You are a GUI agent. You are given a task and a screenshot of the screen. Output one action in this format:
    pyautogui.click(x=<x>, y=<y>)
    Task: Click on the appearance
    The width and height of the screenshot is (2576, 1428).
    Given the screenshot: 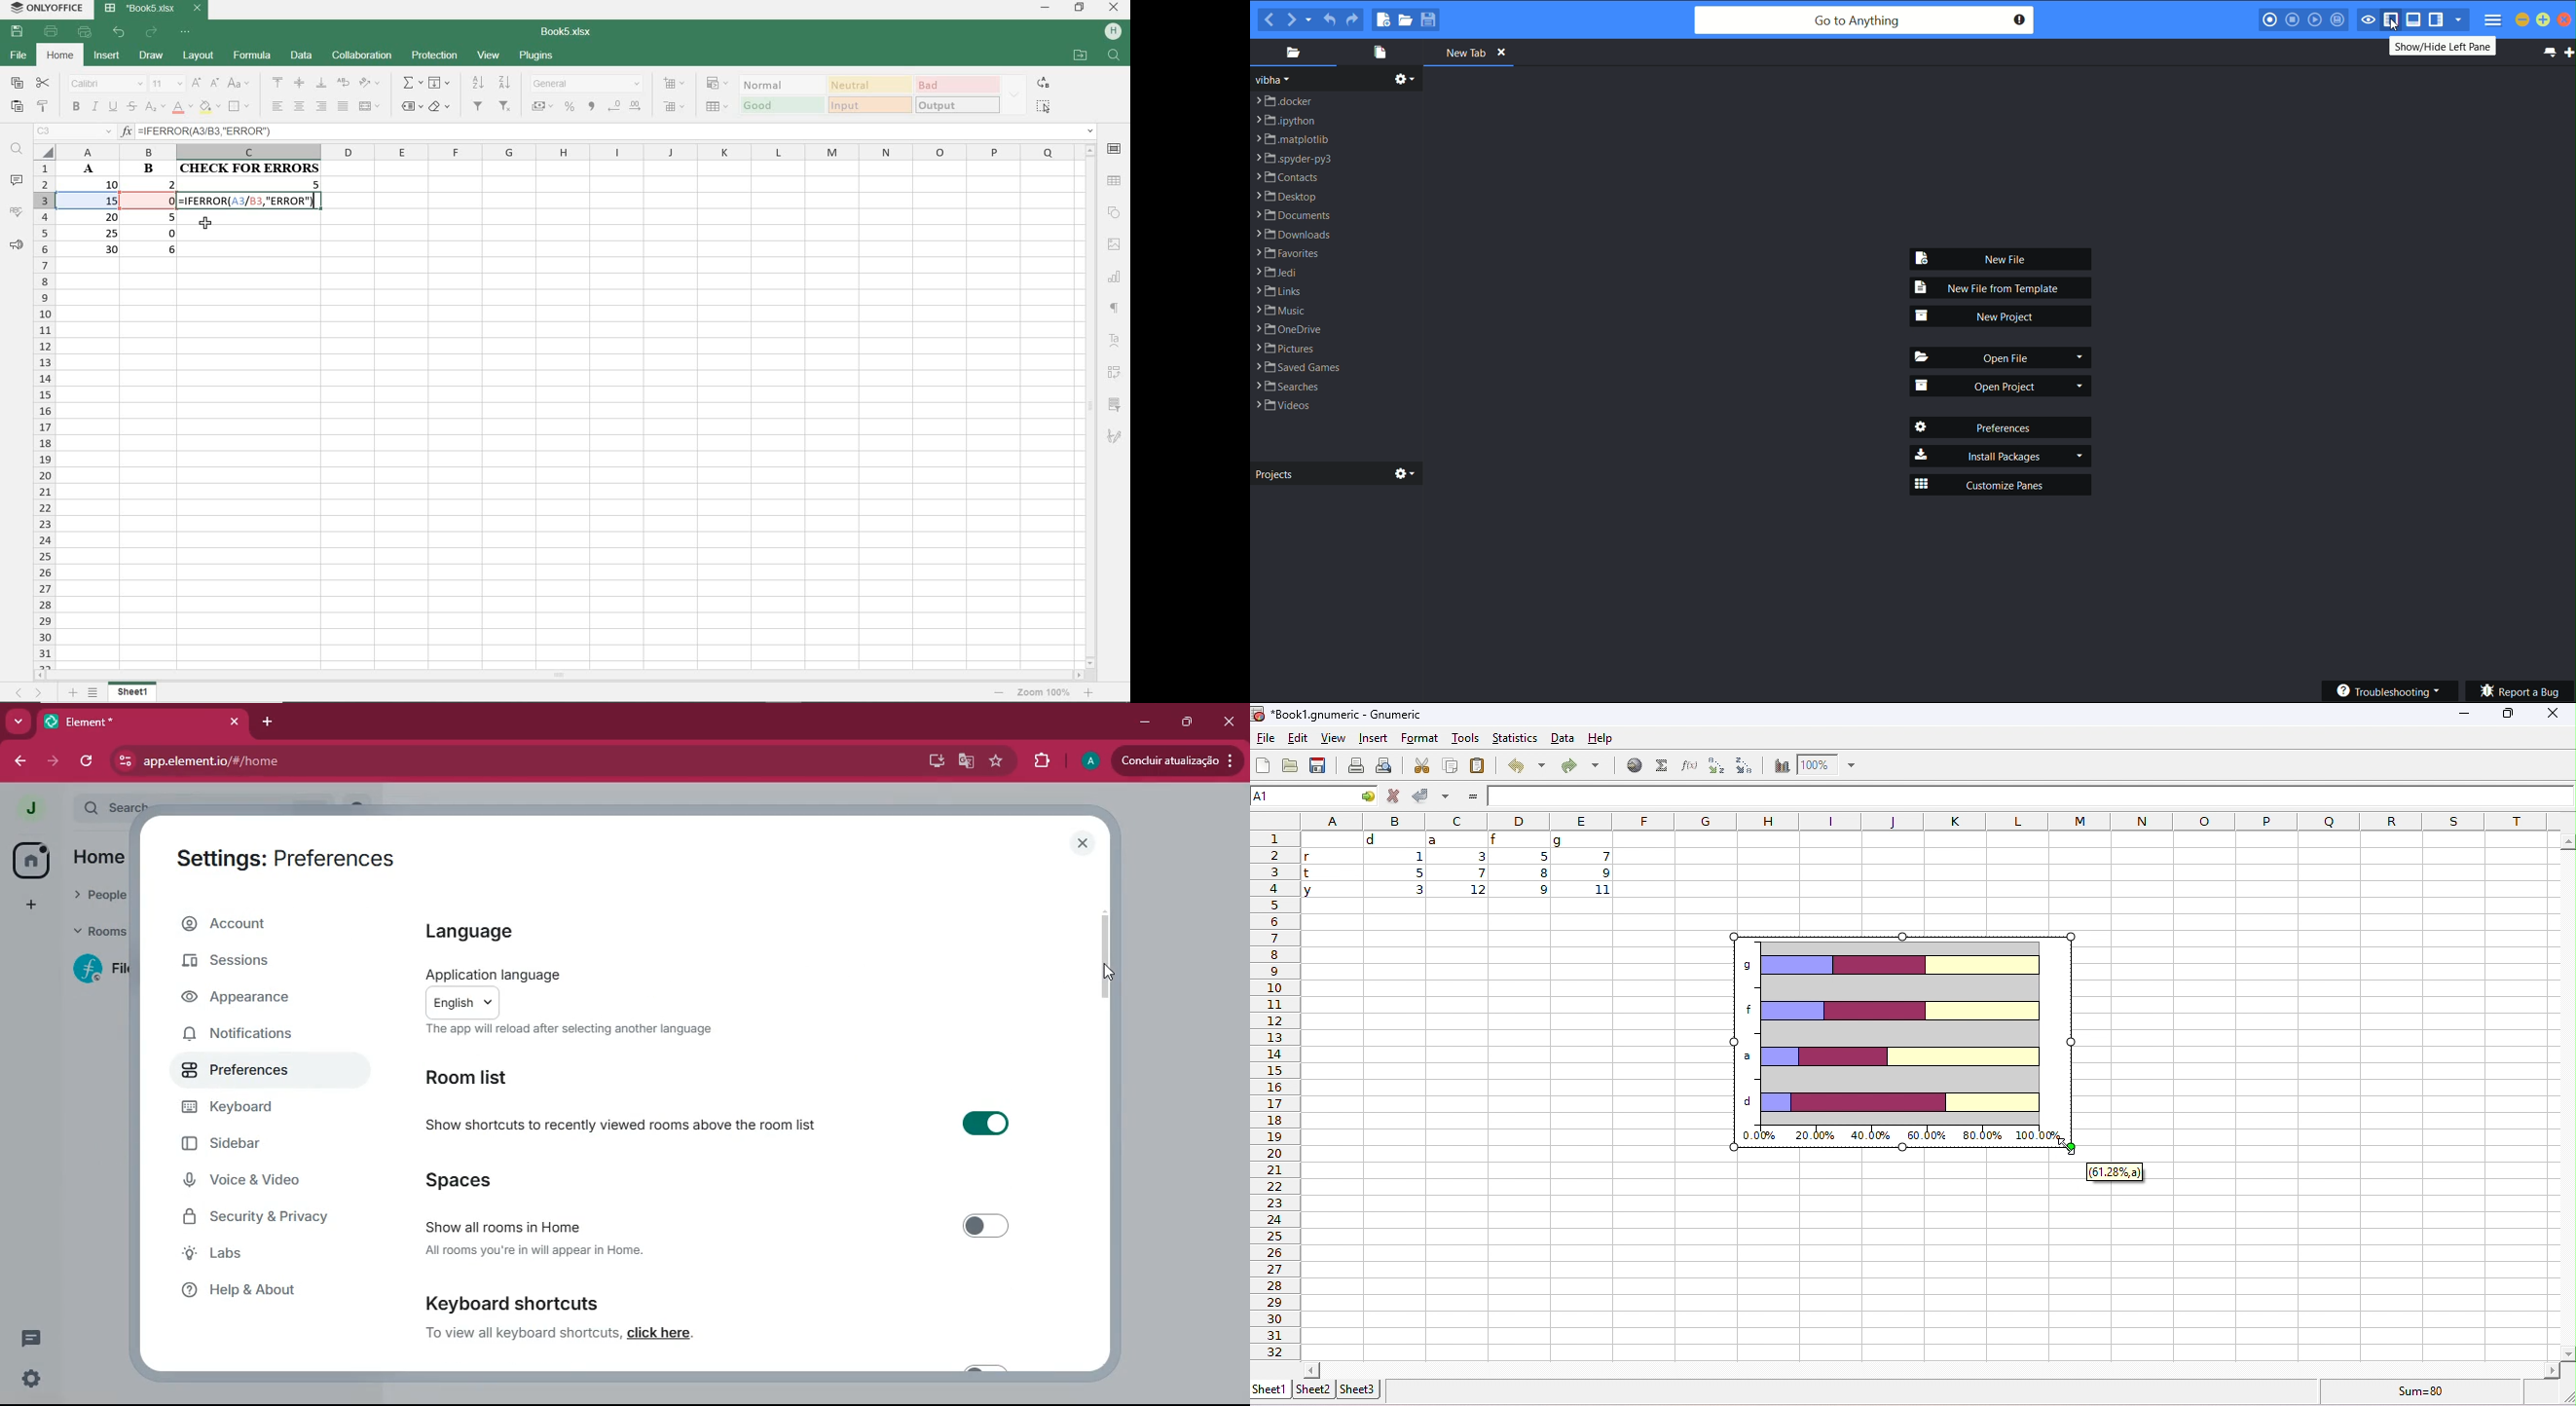 What is the action you would take?
    pyautogui.click(x=249, y=1000)
    